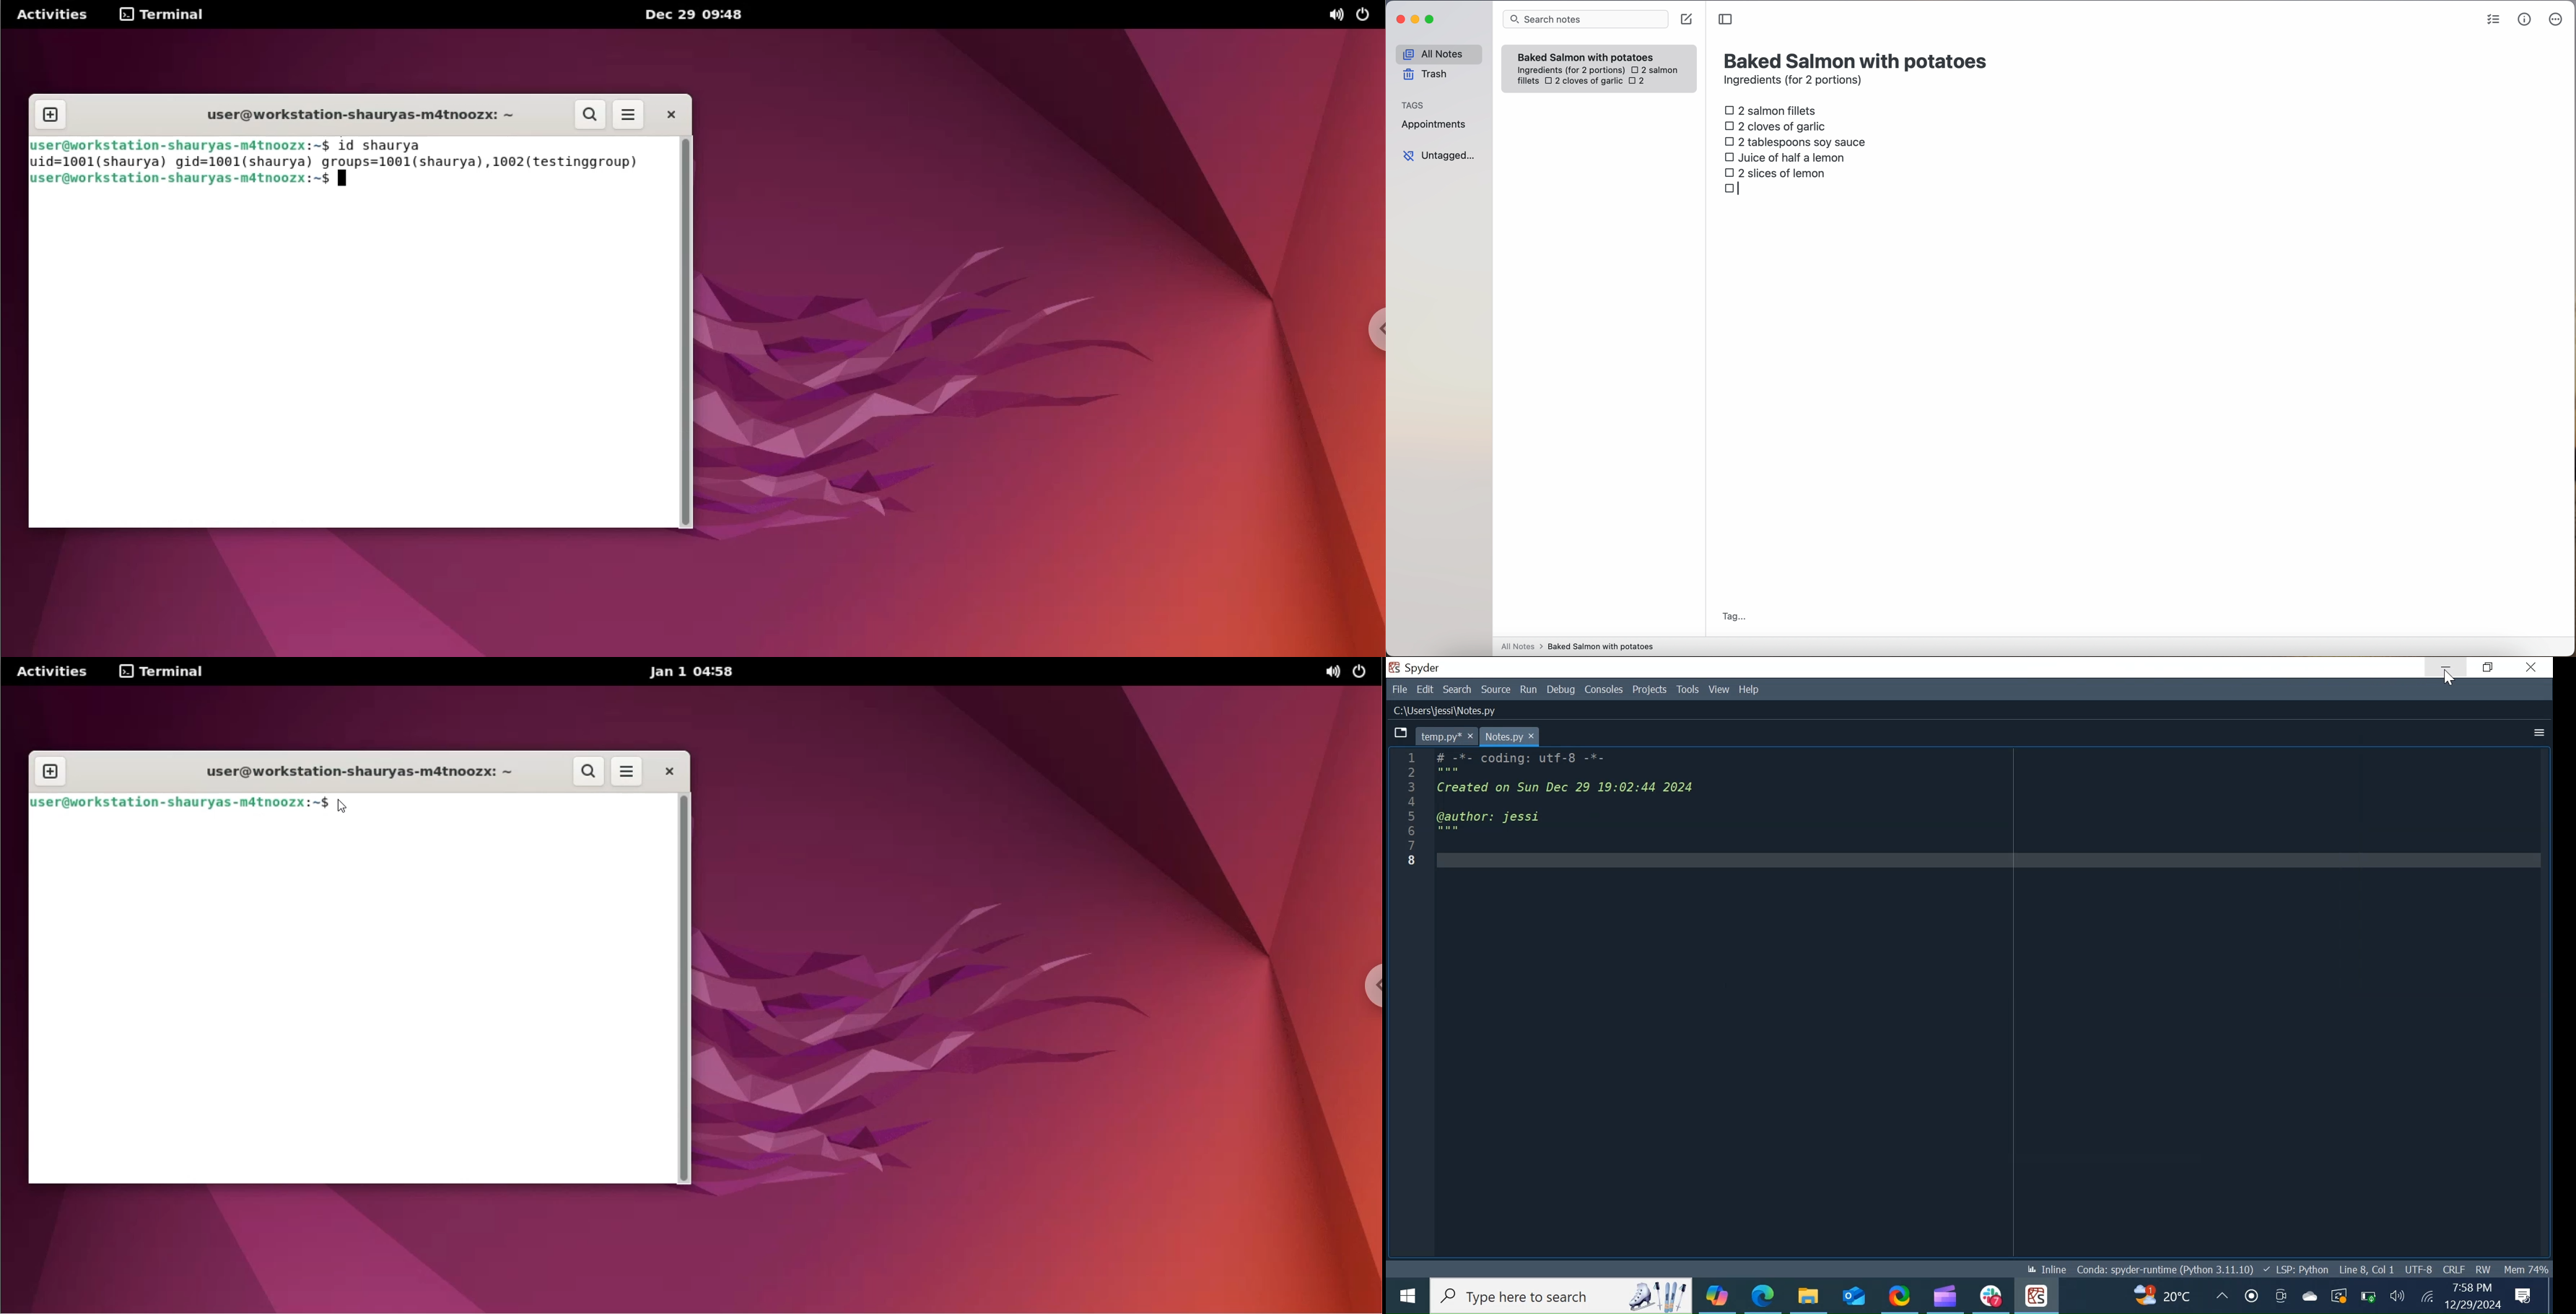 This screenshot has height=1316, width=2576. What do you see at coordinates (1901, 1295) in the screenshot?
I see `ShareX` at bounding box center [1901, 1295].